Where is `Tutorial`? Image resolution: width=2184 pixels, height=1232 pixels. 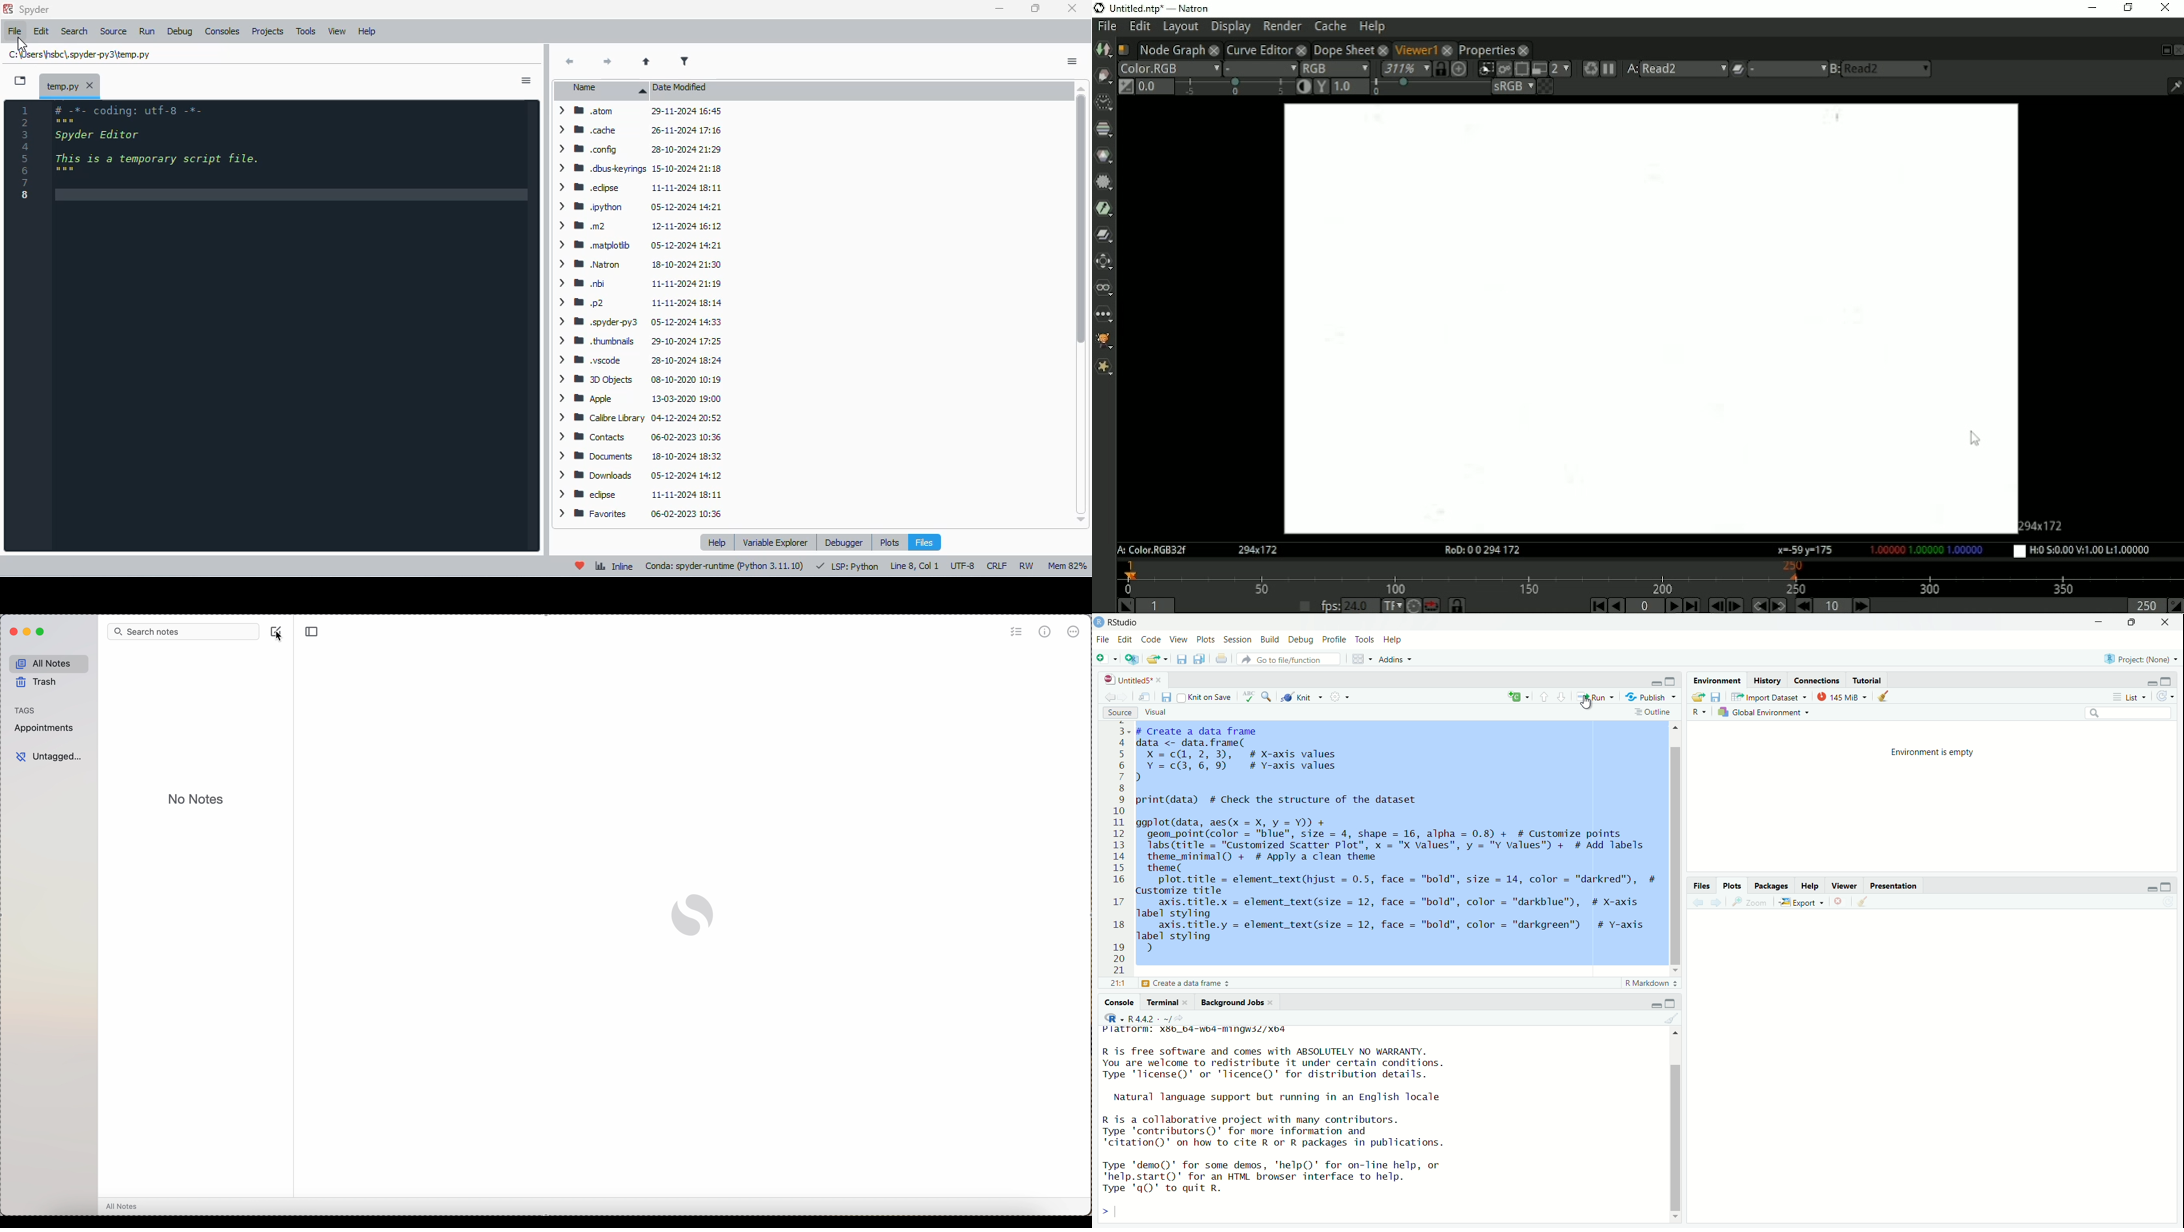 Tutorial is located at coordinates (1869, 682).